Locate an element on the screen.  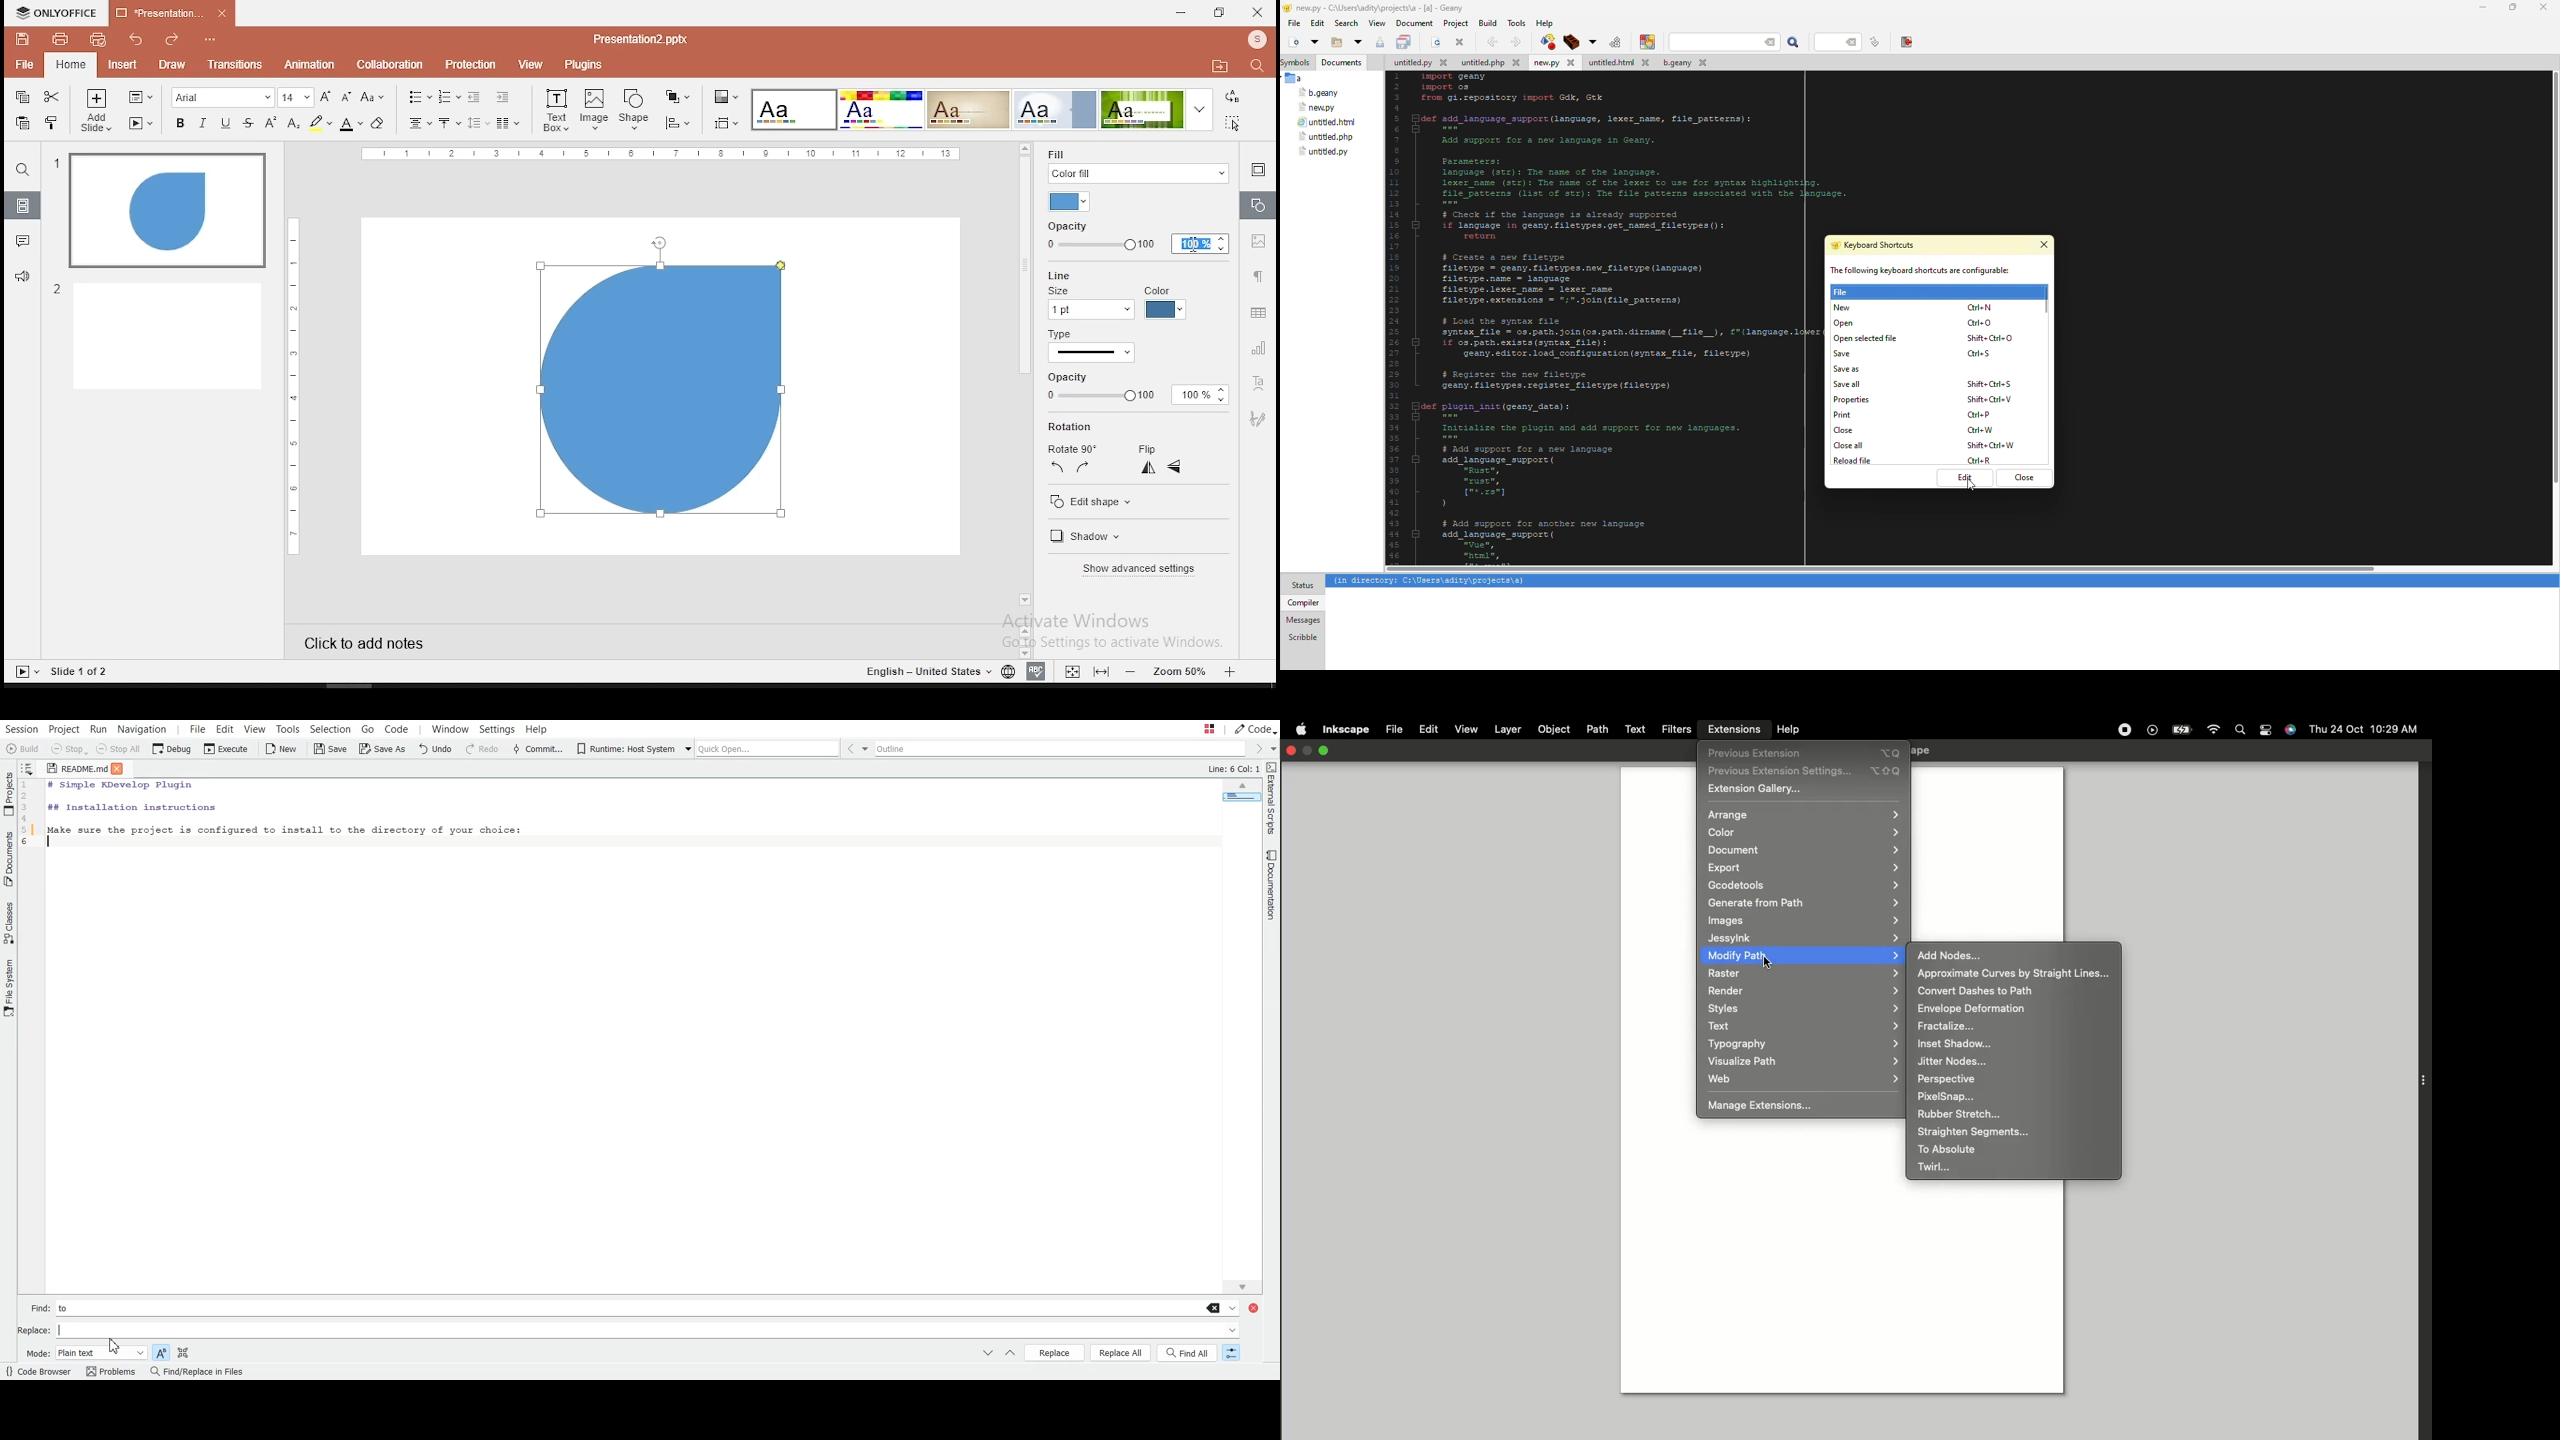
Perpective is located at coordinates (1954, 1078).